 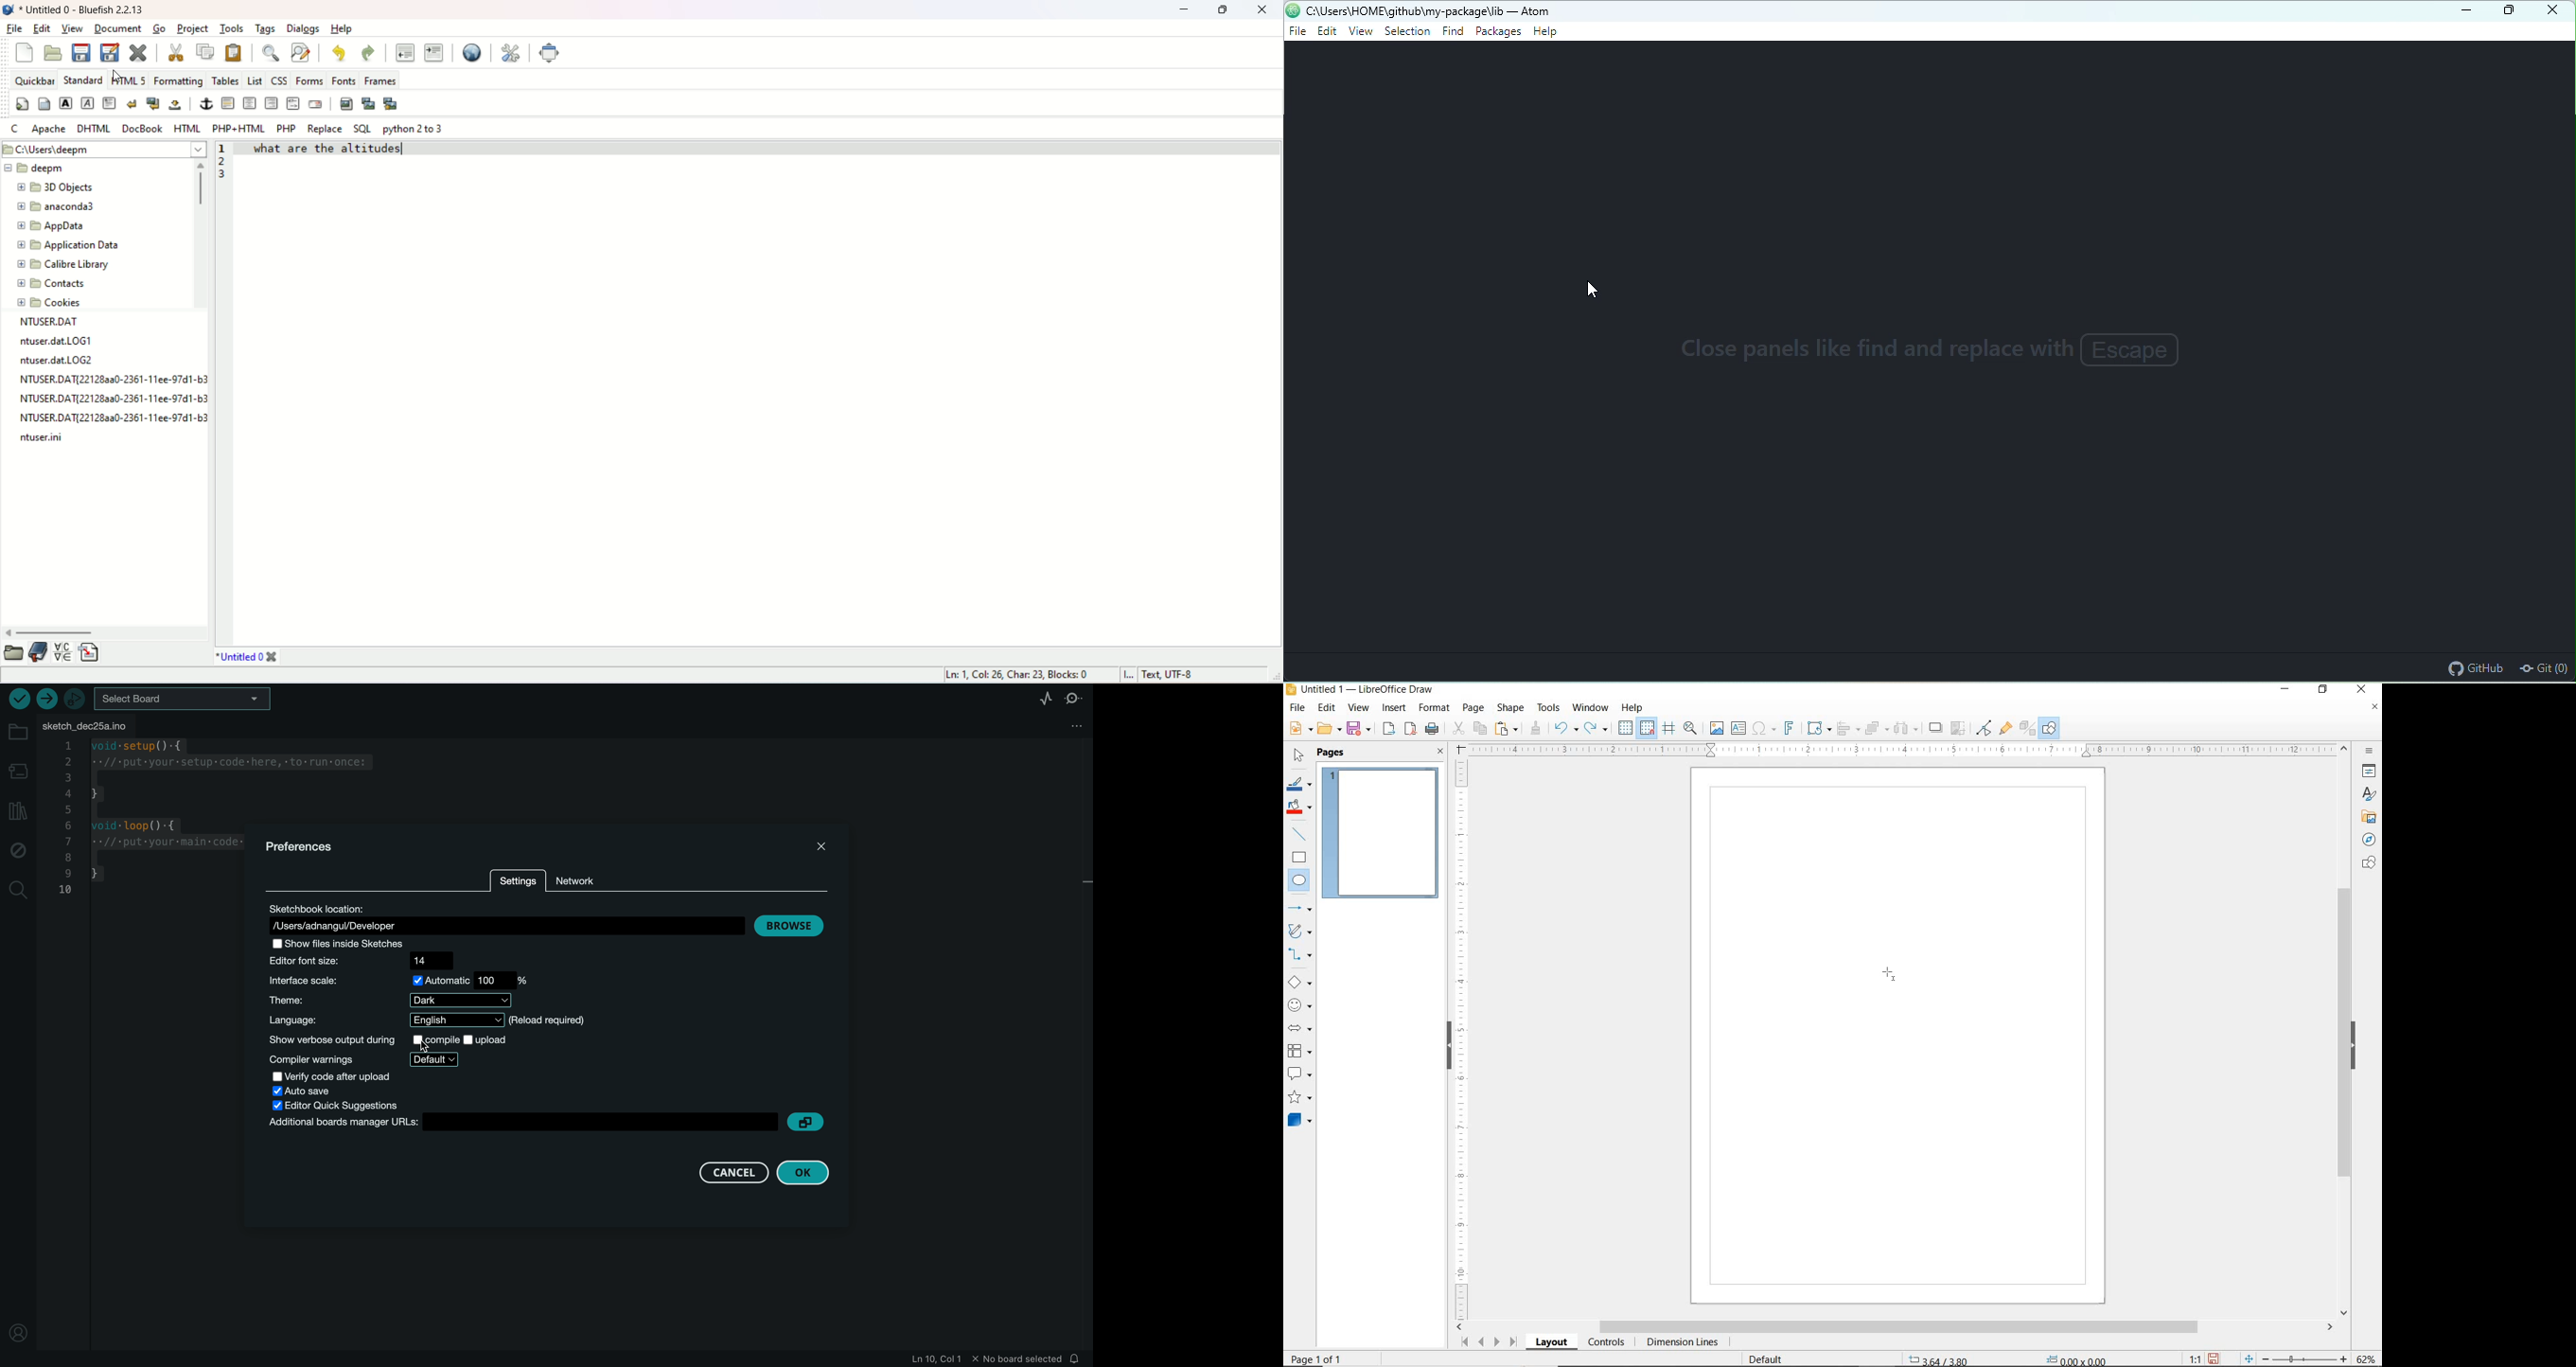 What do you see at coordinates (1473, 708) in the screenshot?
I see `PAGE` at bounding box center [1473, 708].